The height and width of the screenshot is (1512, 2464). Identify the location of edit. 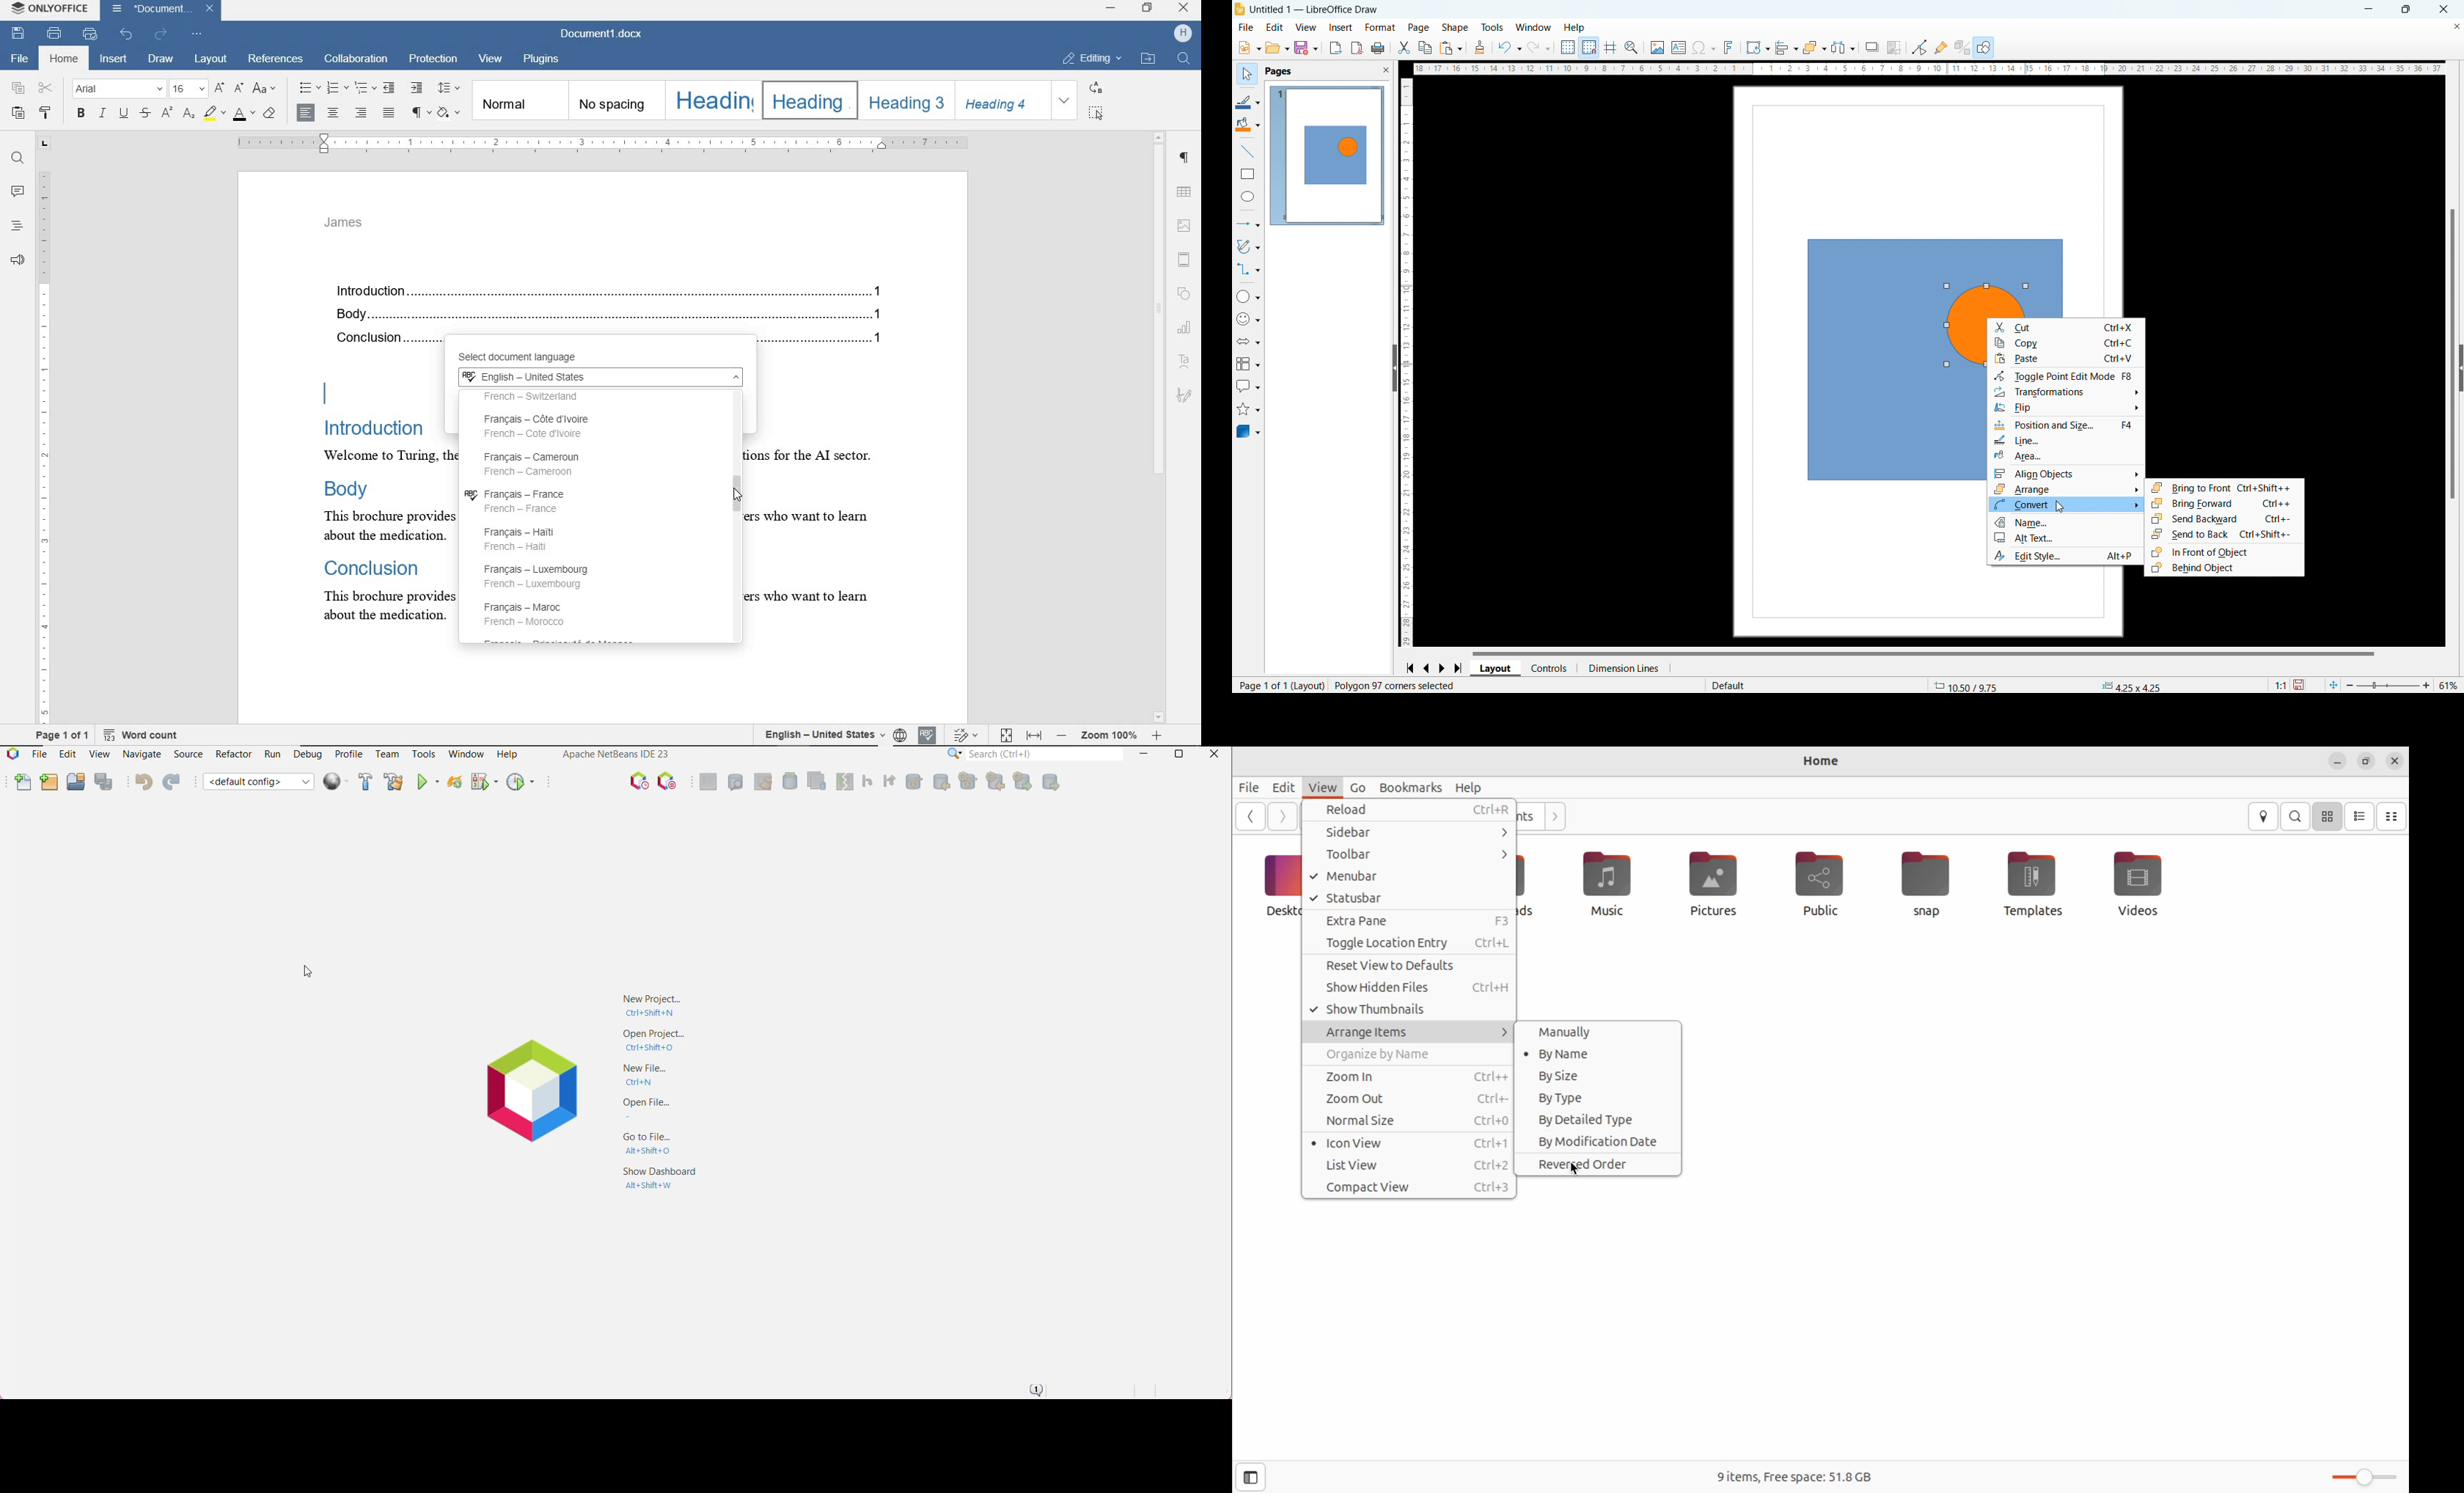
(1274, 27).